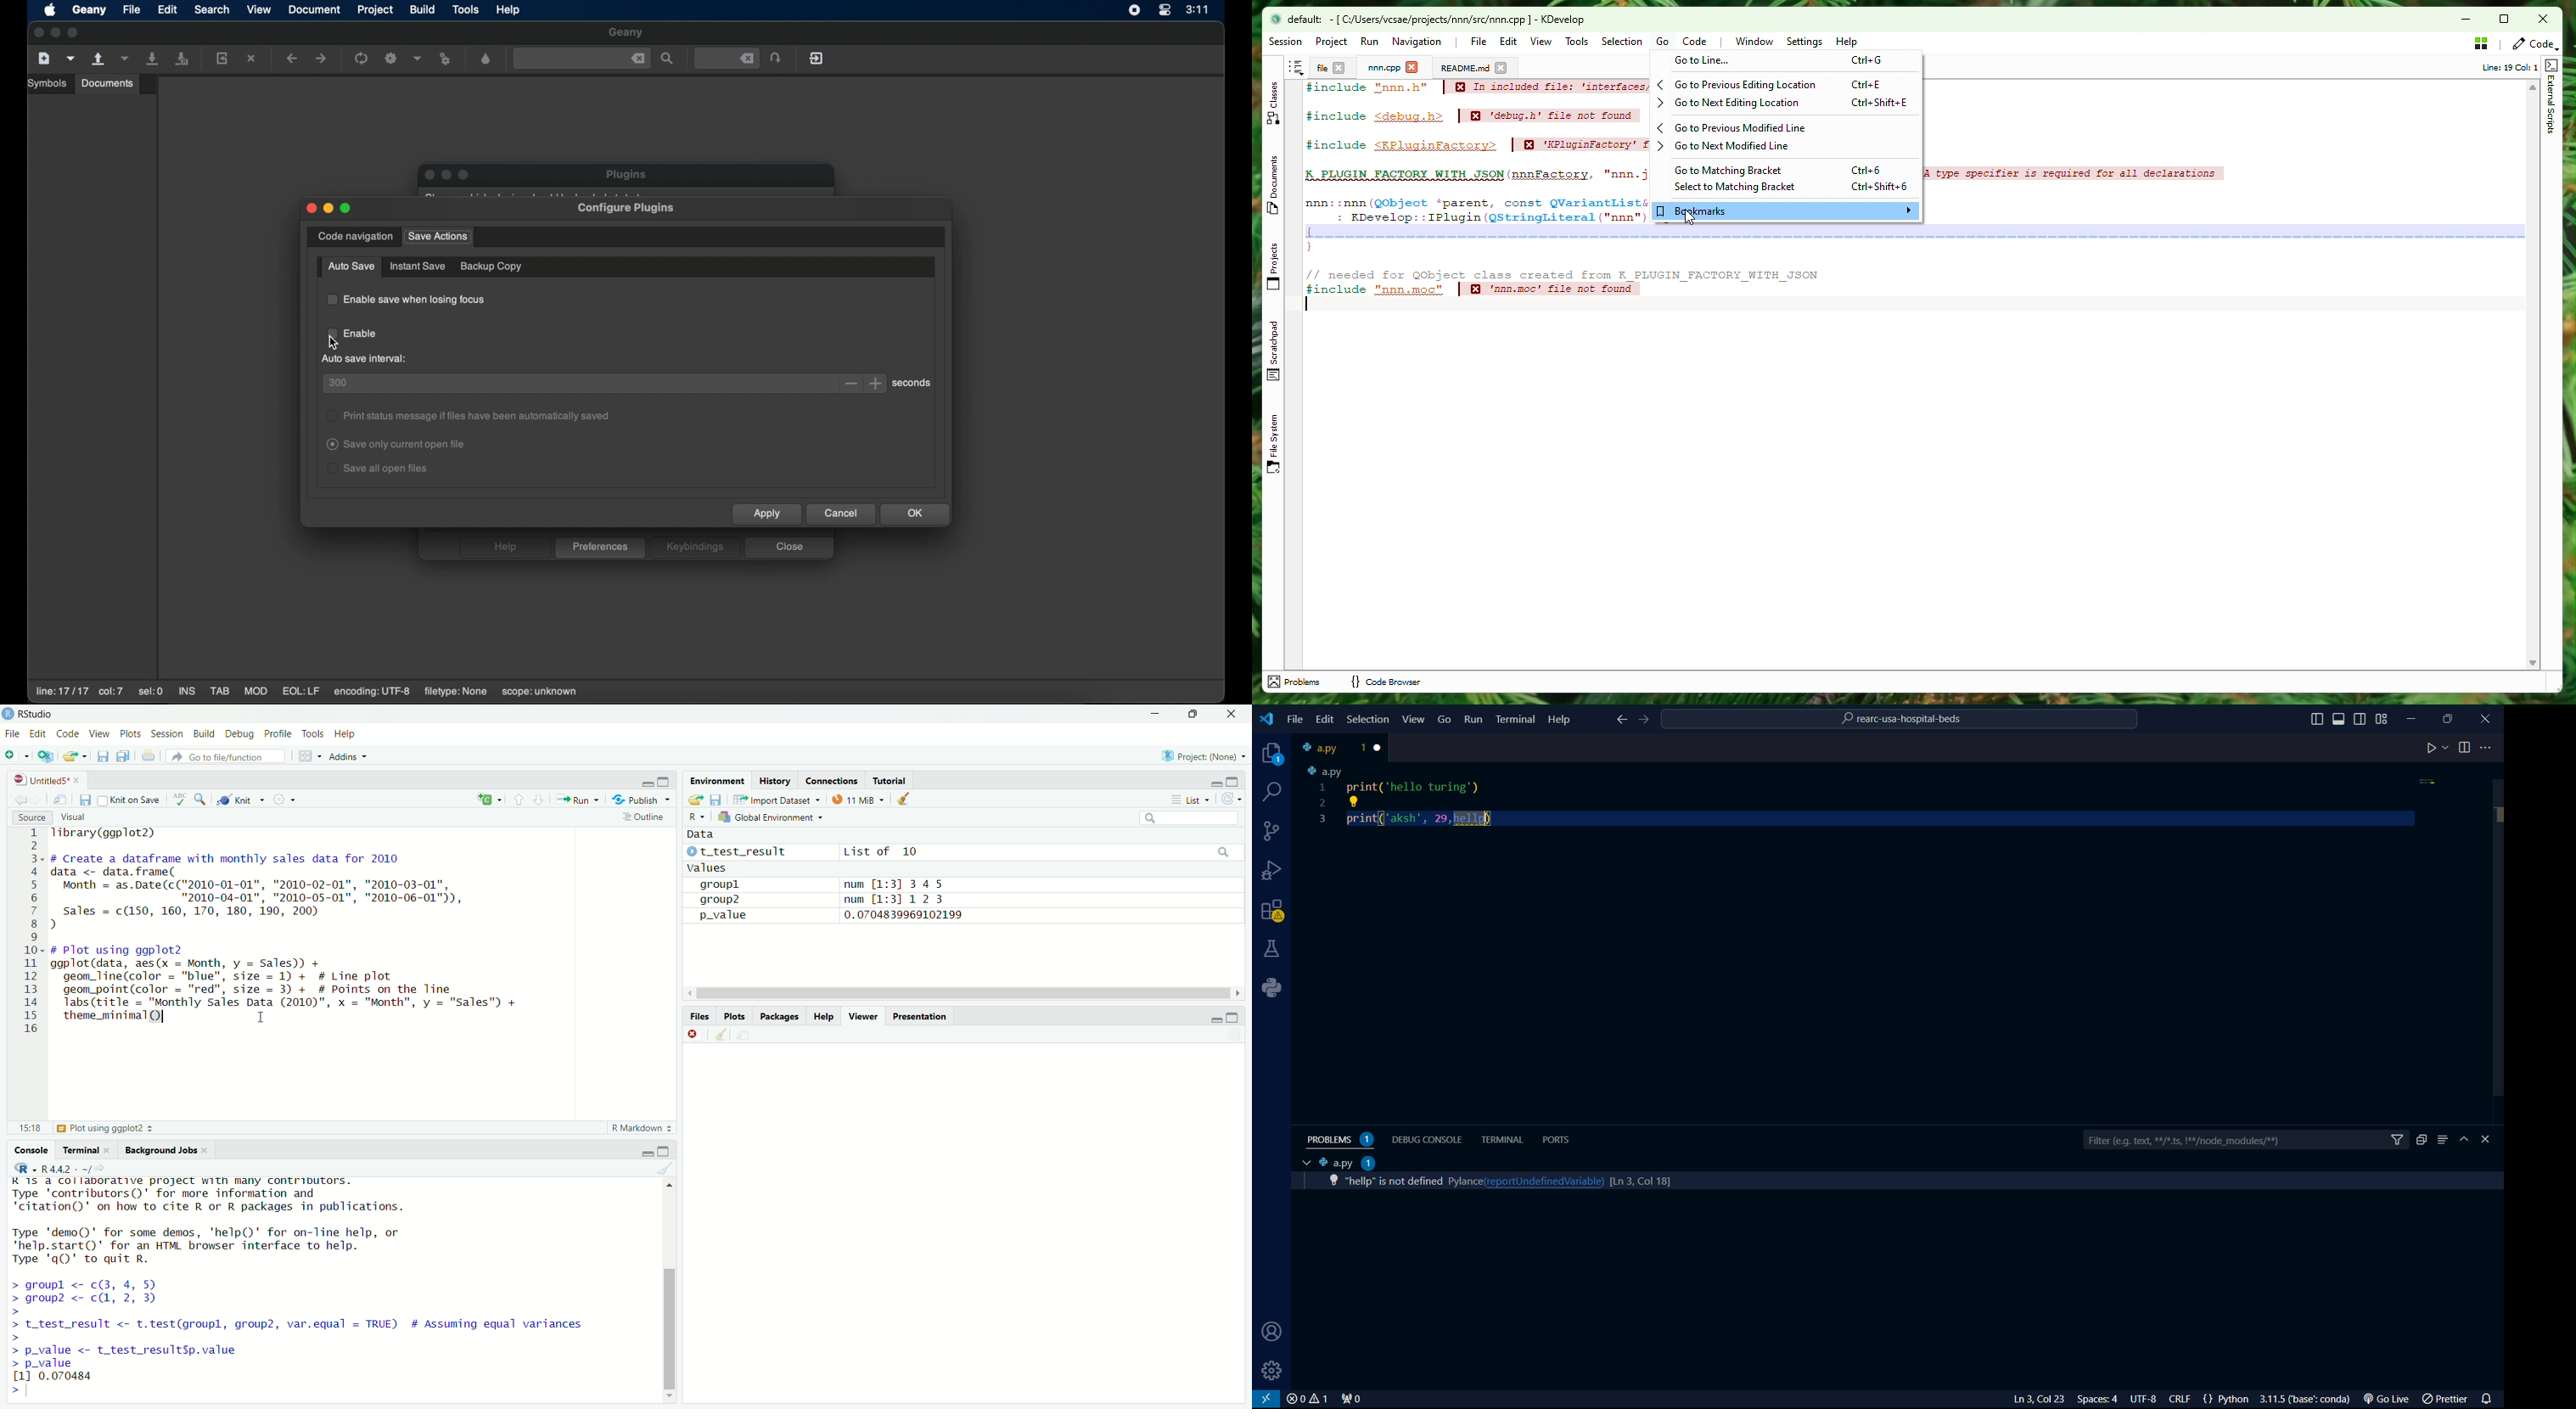 This screenshot has height=1428, width=2576. I want to click on cursor, so click(260, 1018).